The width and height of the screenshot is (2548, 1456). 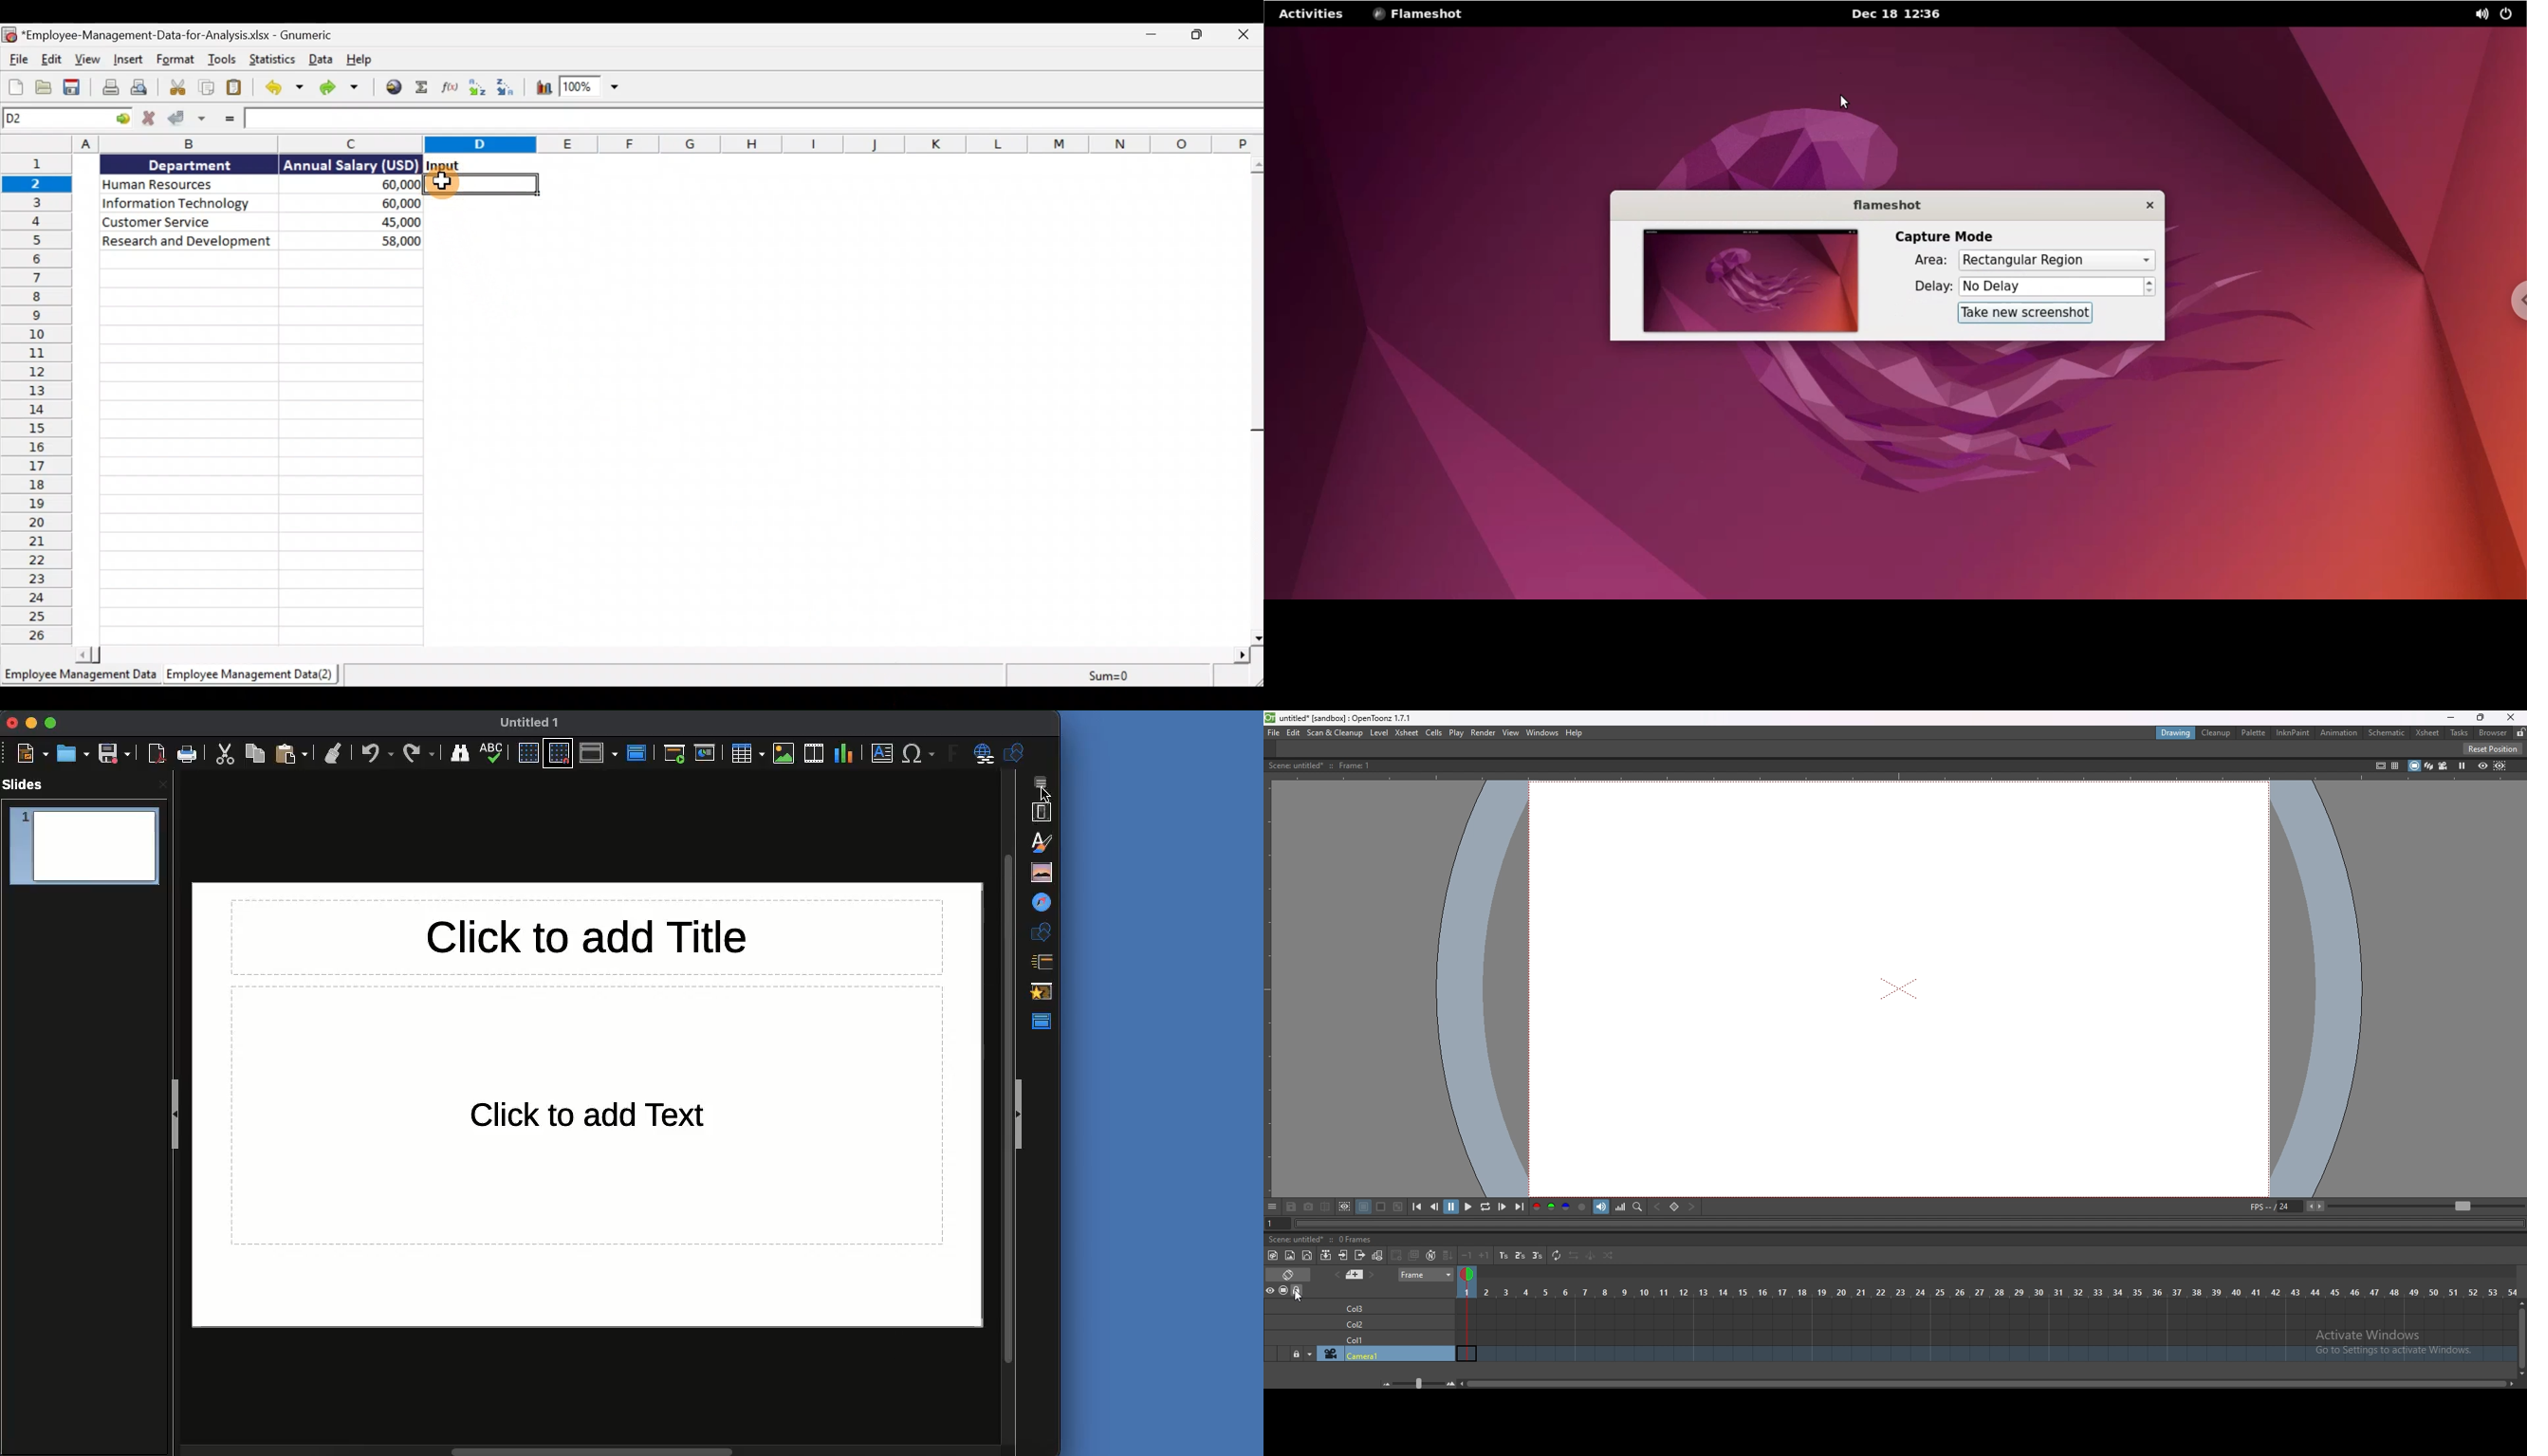 What do you see at coordinates (261, 447) in the screenshot?
I see `cells` at bounding box center [261, 447].